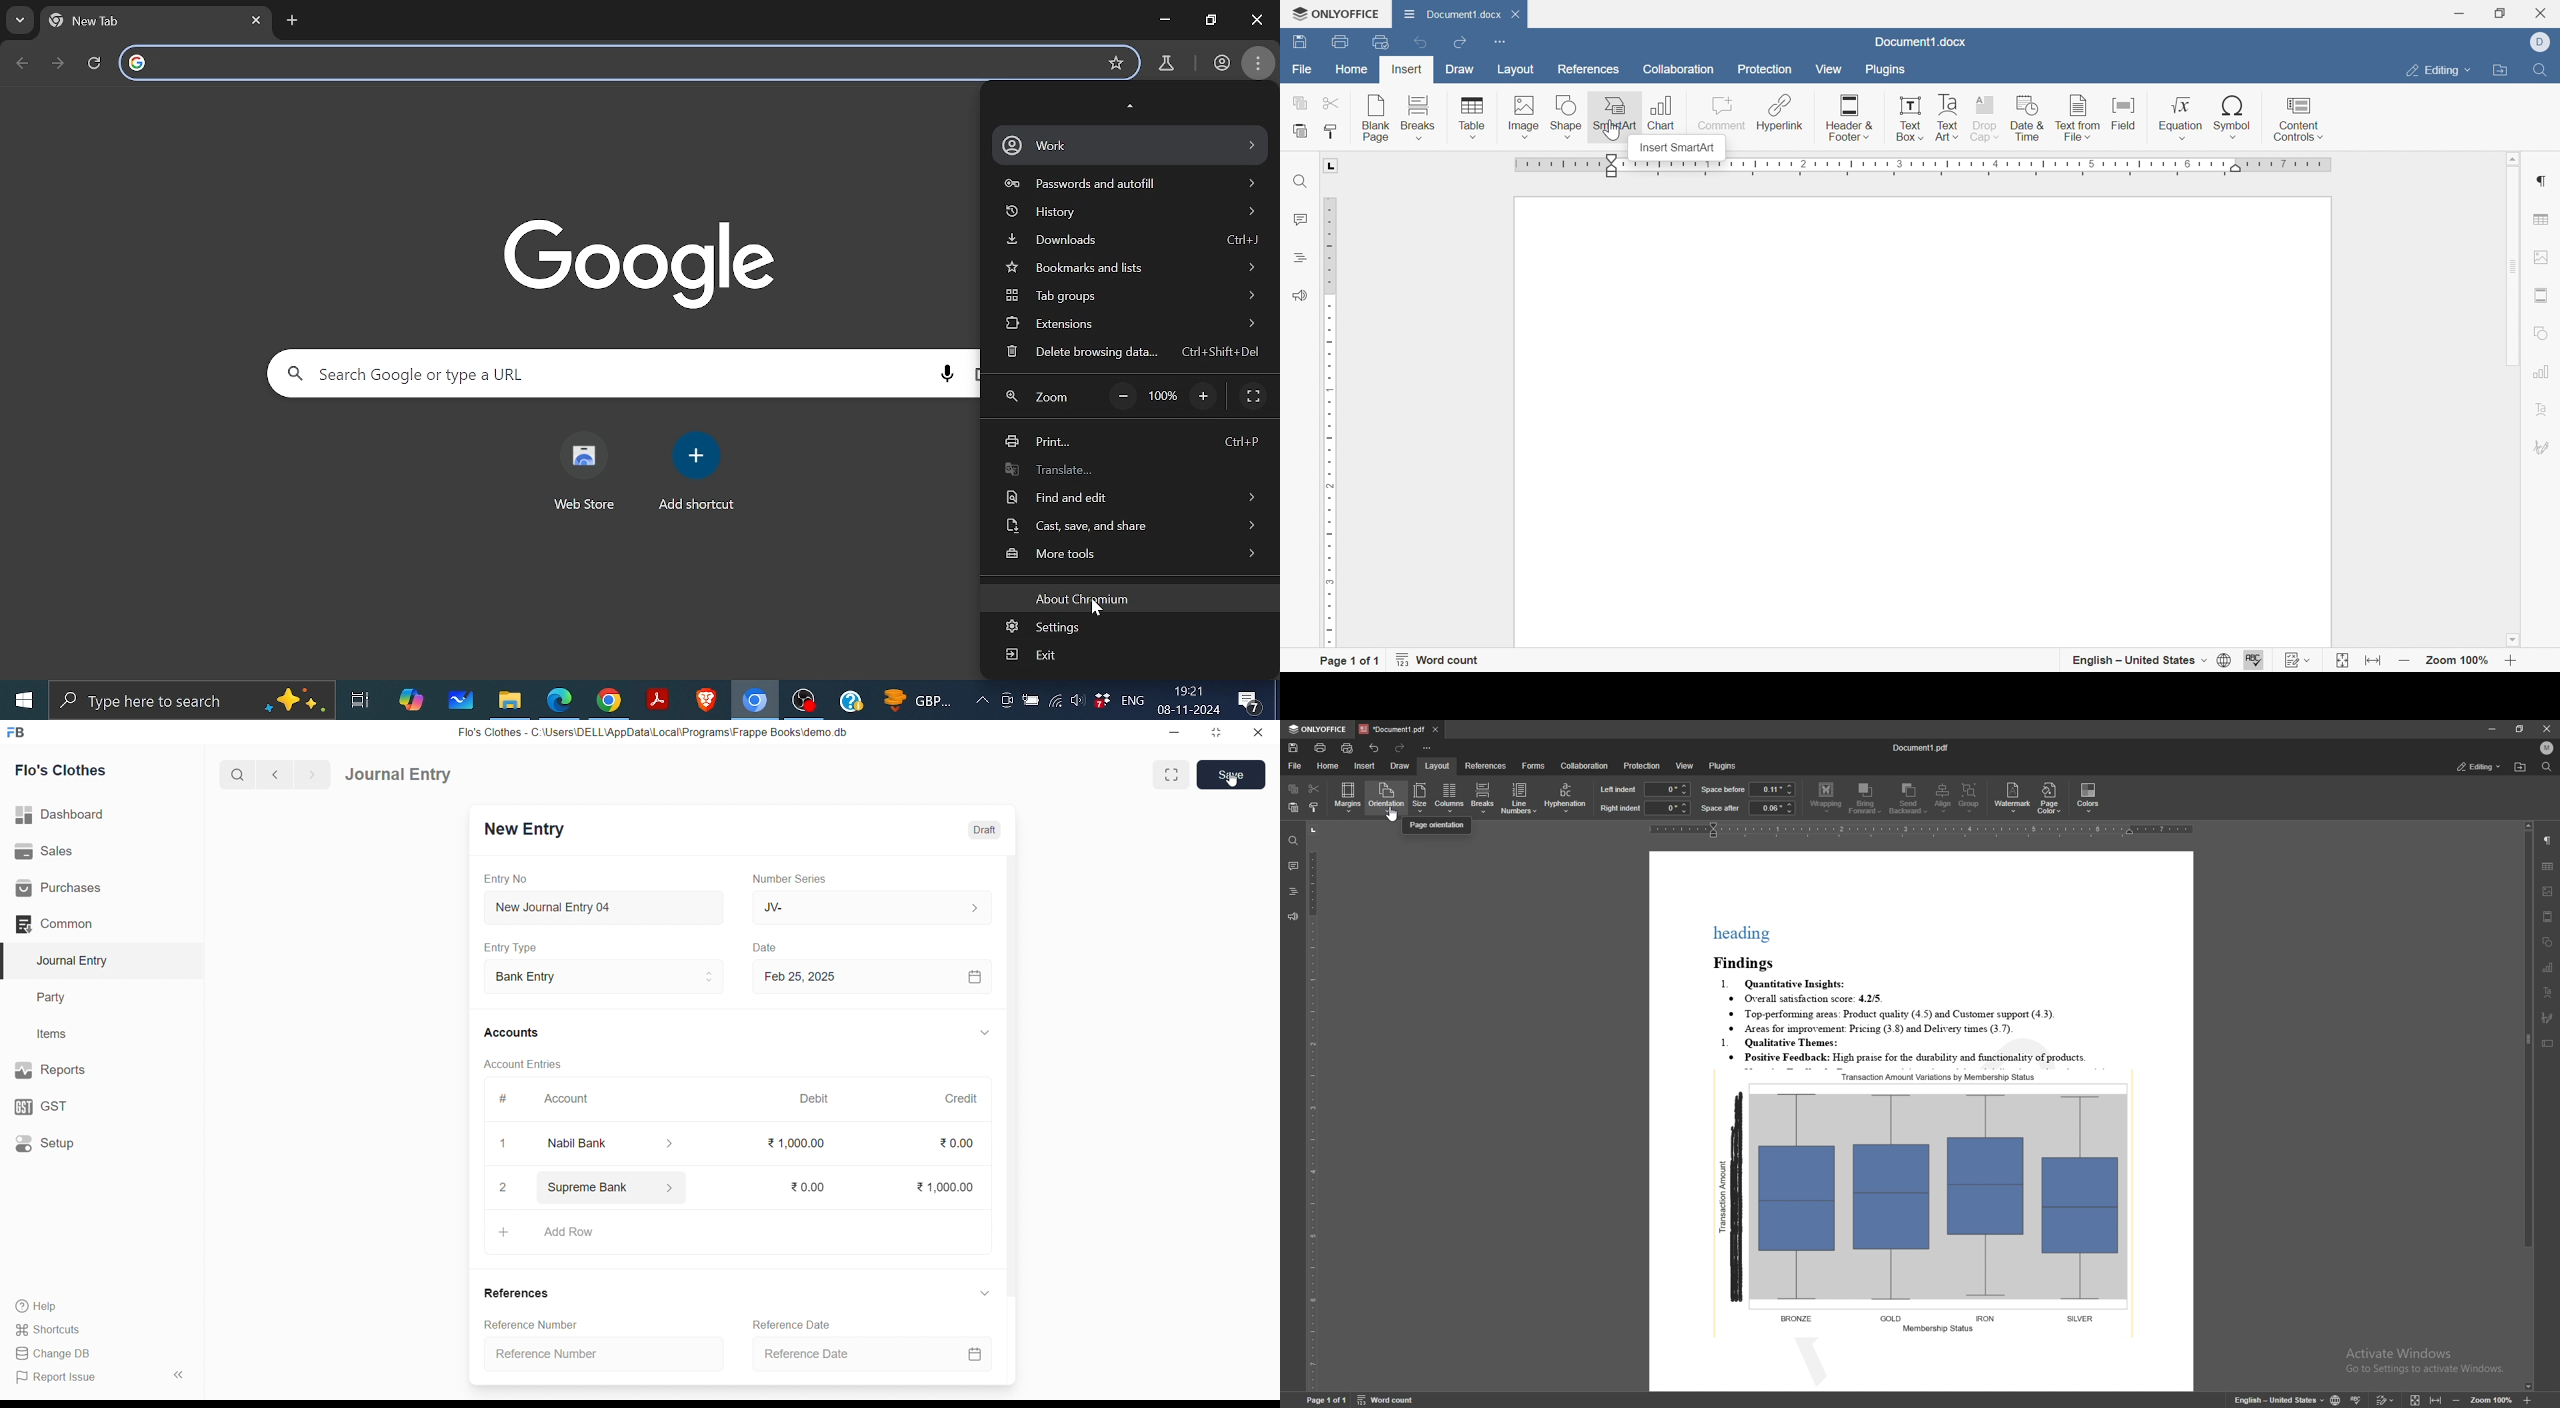 The width and height of the screenshot is (2576, 1428). I want to click on signature field, so click(2548, 1018).